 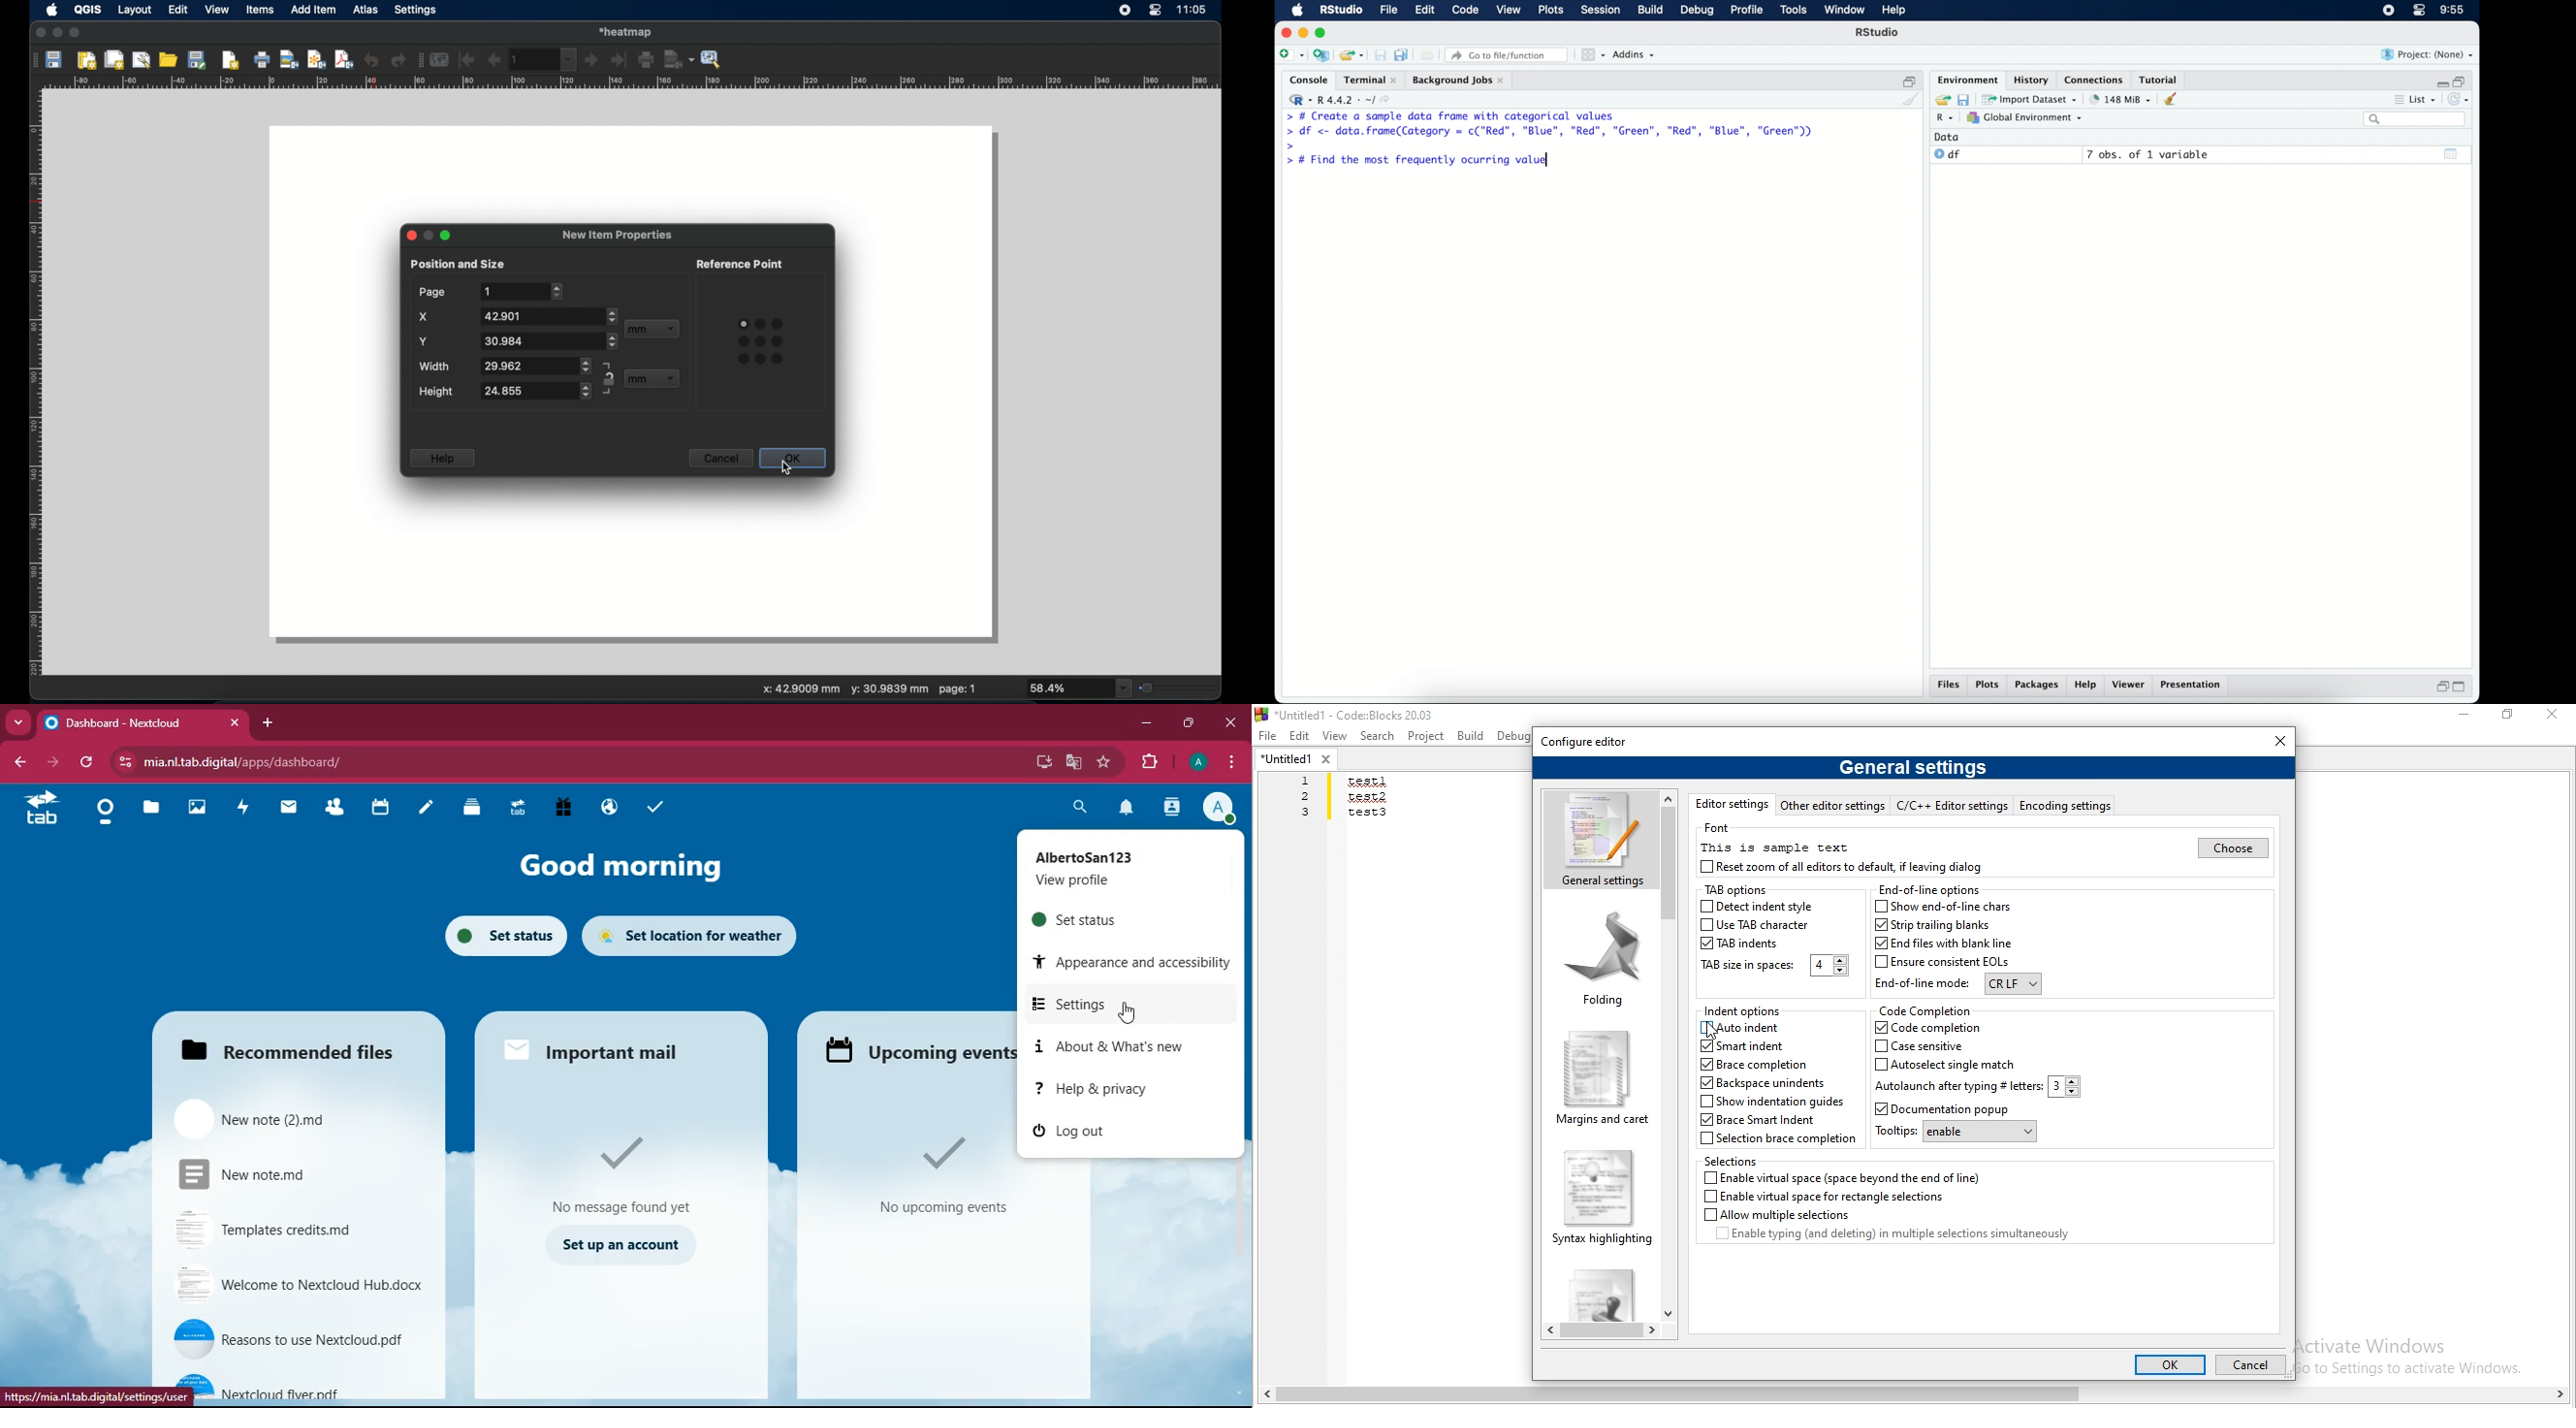 I want to click on packages, so click(x=2038, y=686).